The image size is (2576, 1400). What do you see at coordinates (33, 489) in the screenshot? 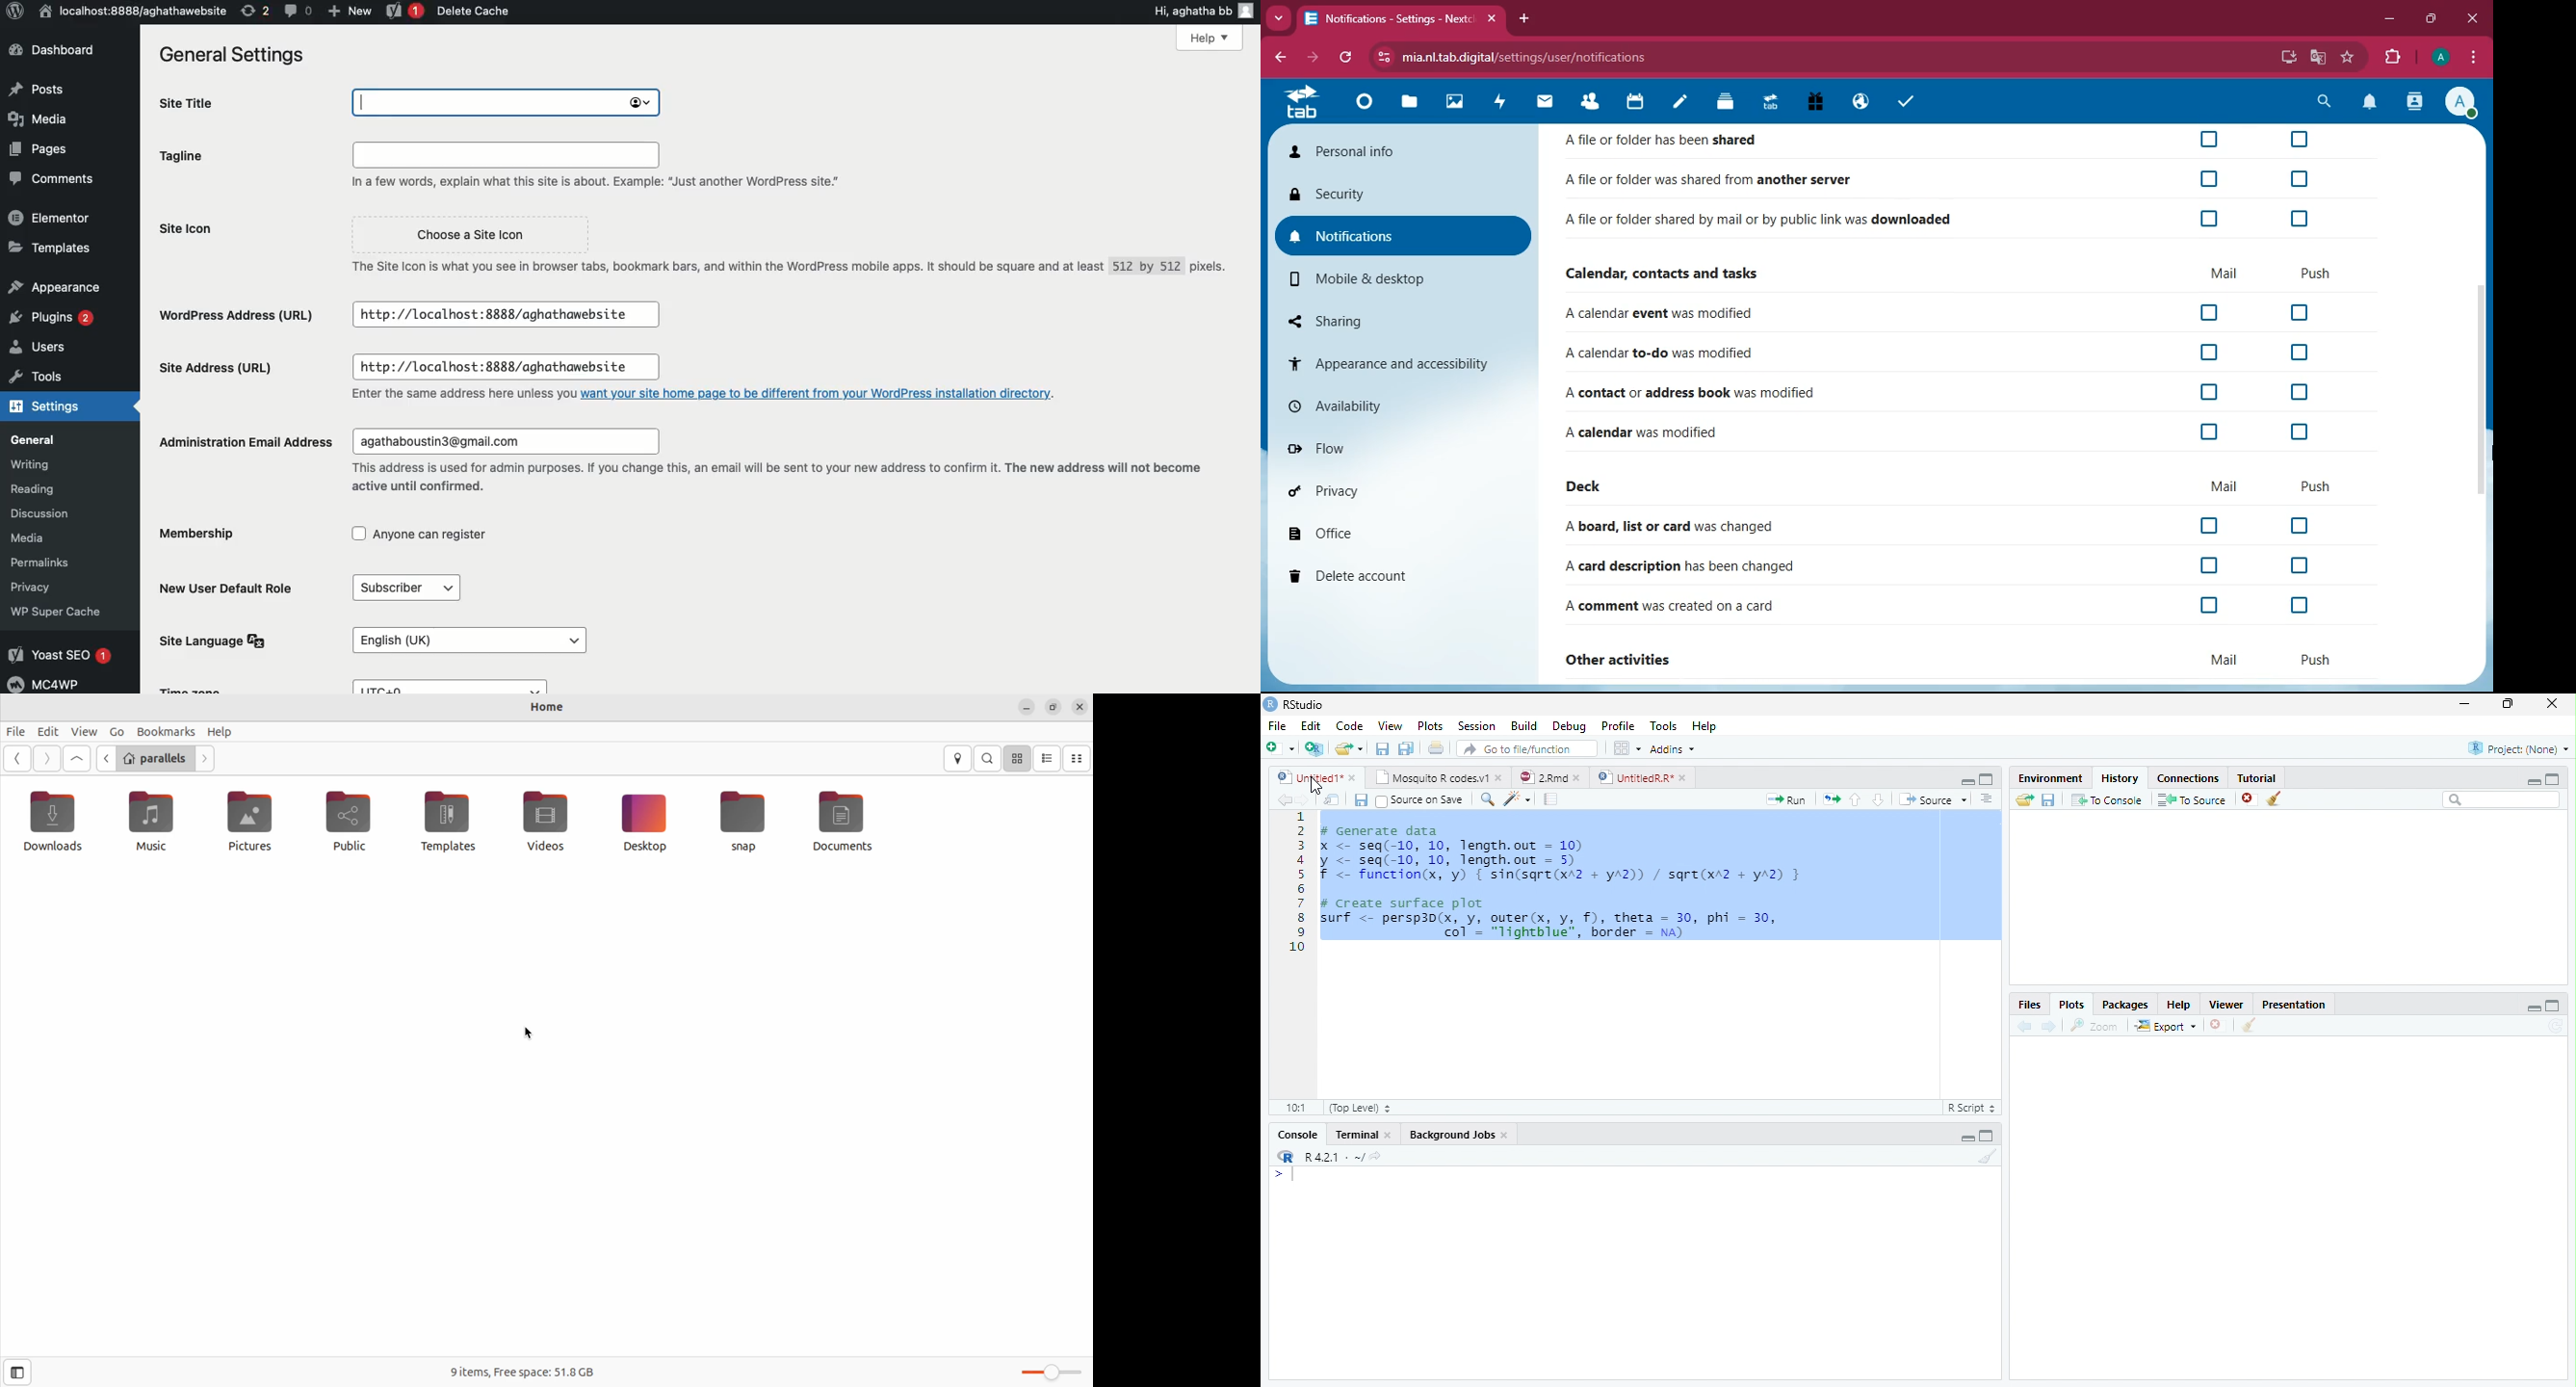
I see `Reading` at bounding box center [33, 489].